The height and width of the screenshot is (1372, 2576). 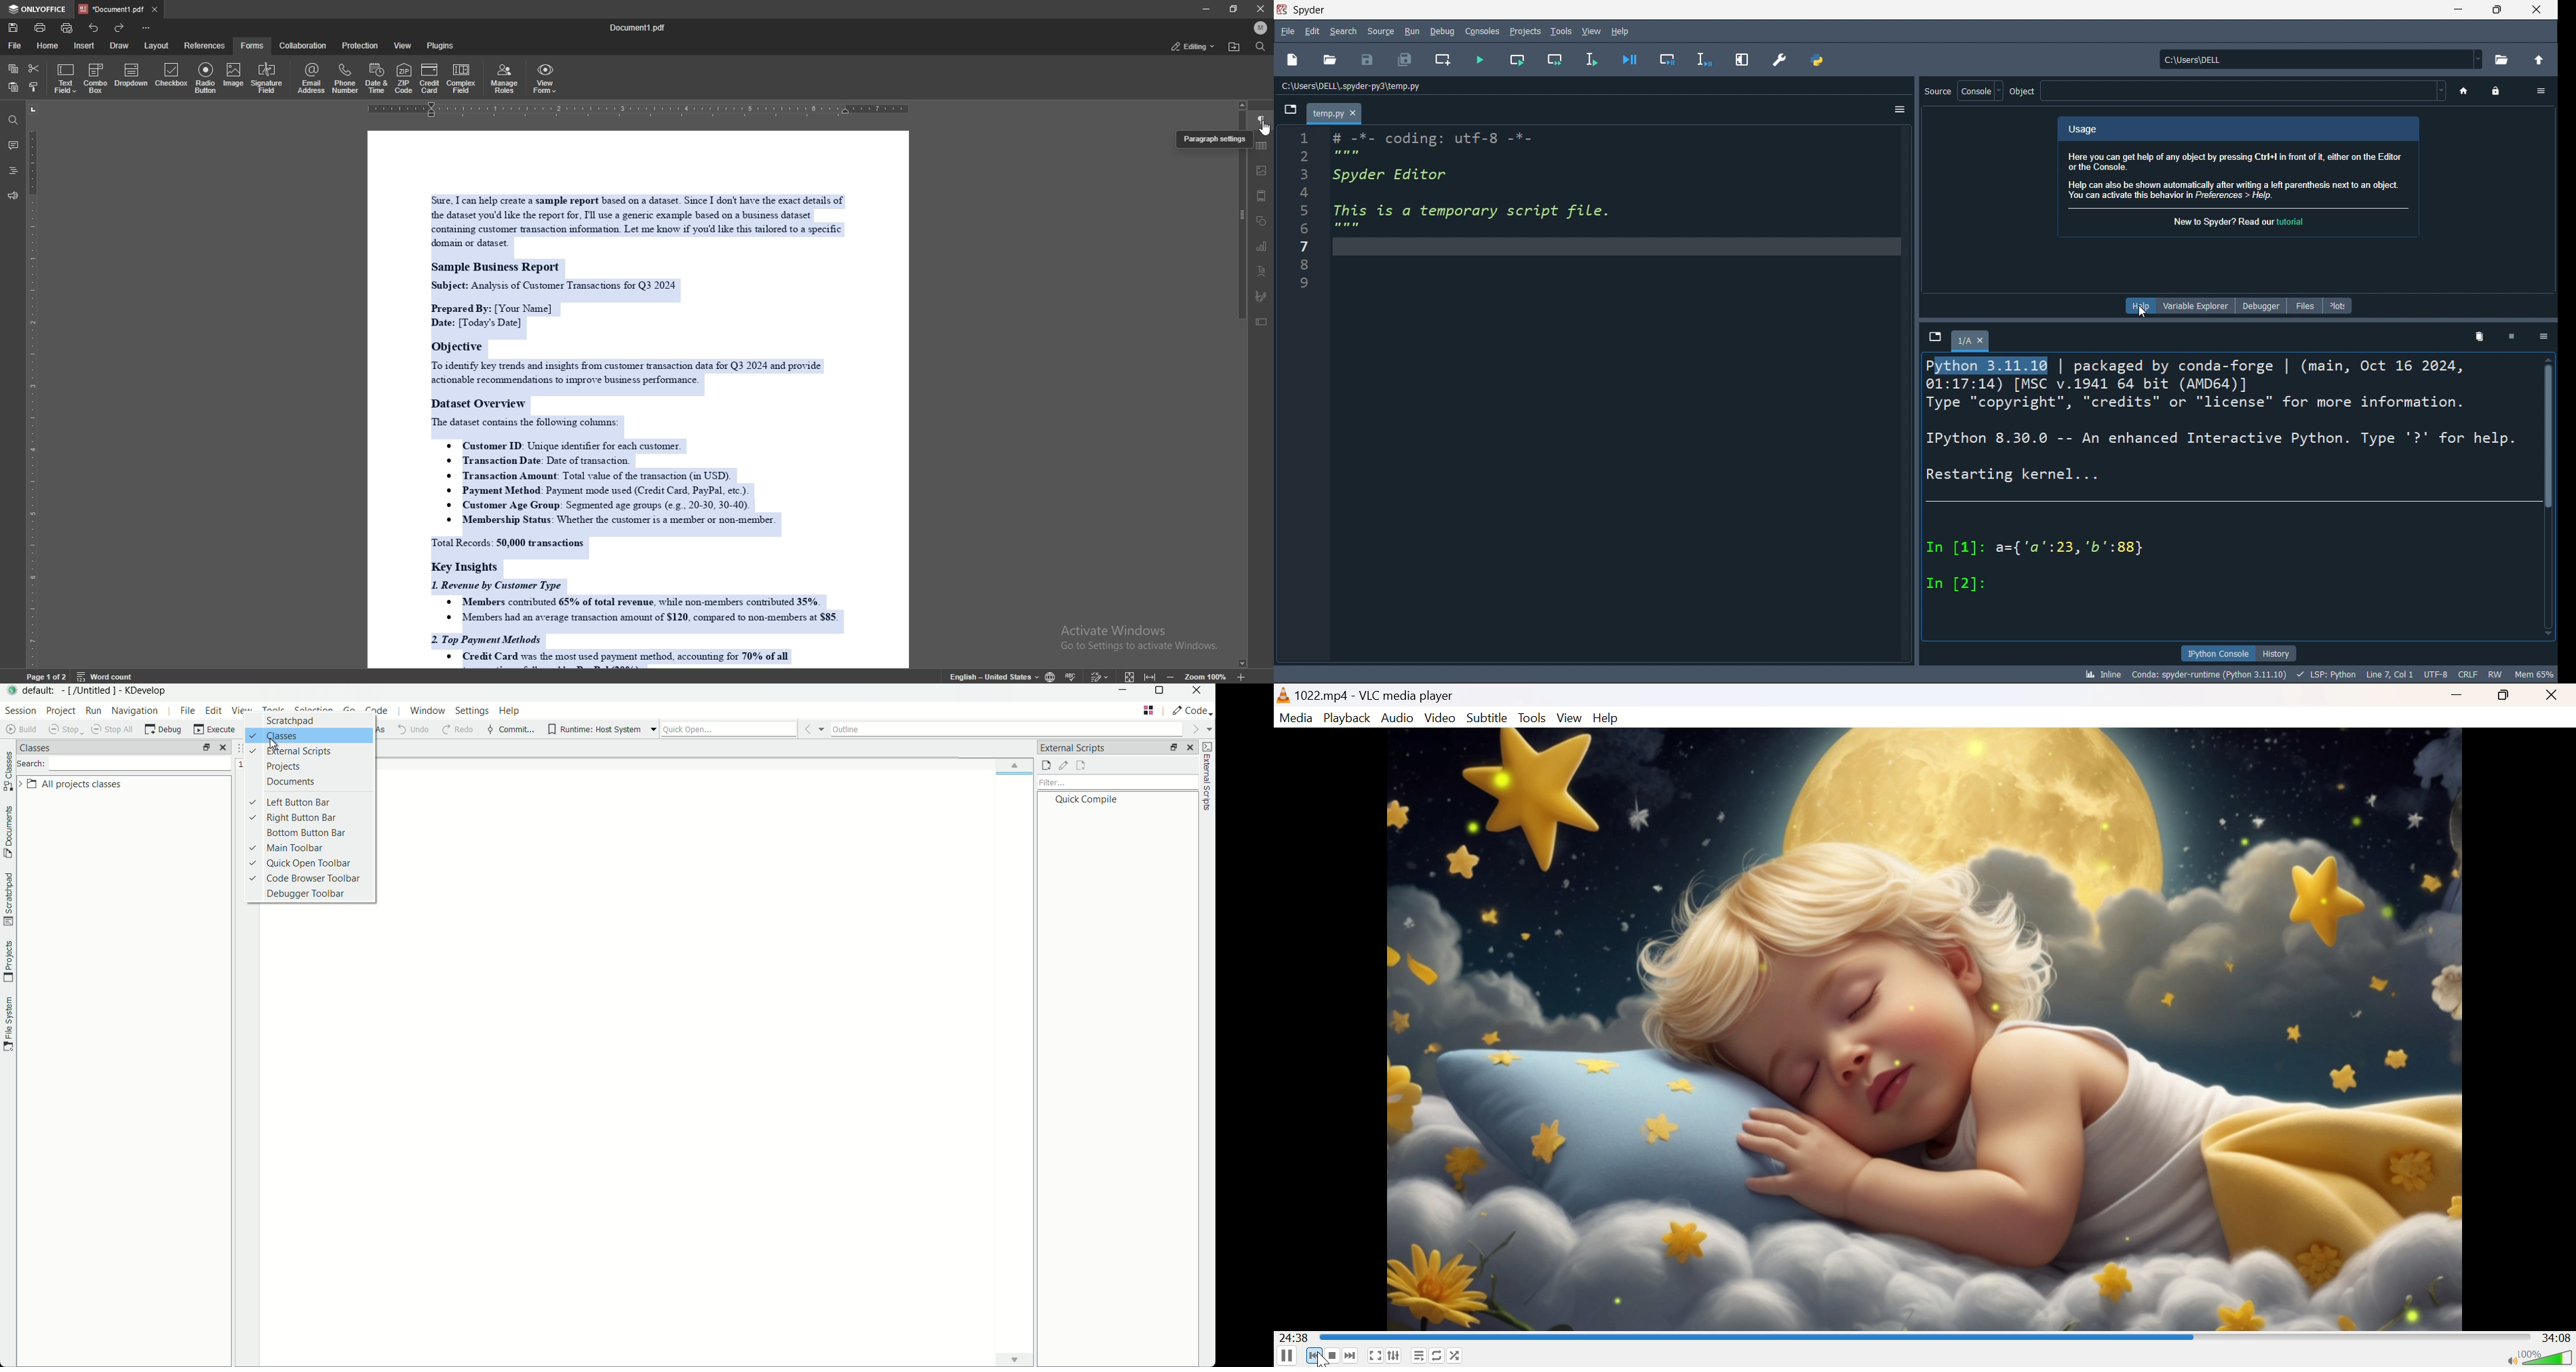 What do you see at coordinates (1286, 30) in the screenshot?
I see `file` at bounding box center [1286, 30].